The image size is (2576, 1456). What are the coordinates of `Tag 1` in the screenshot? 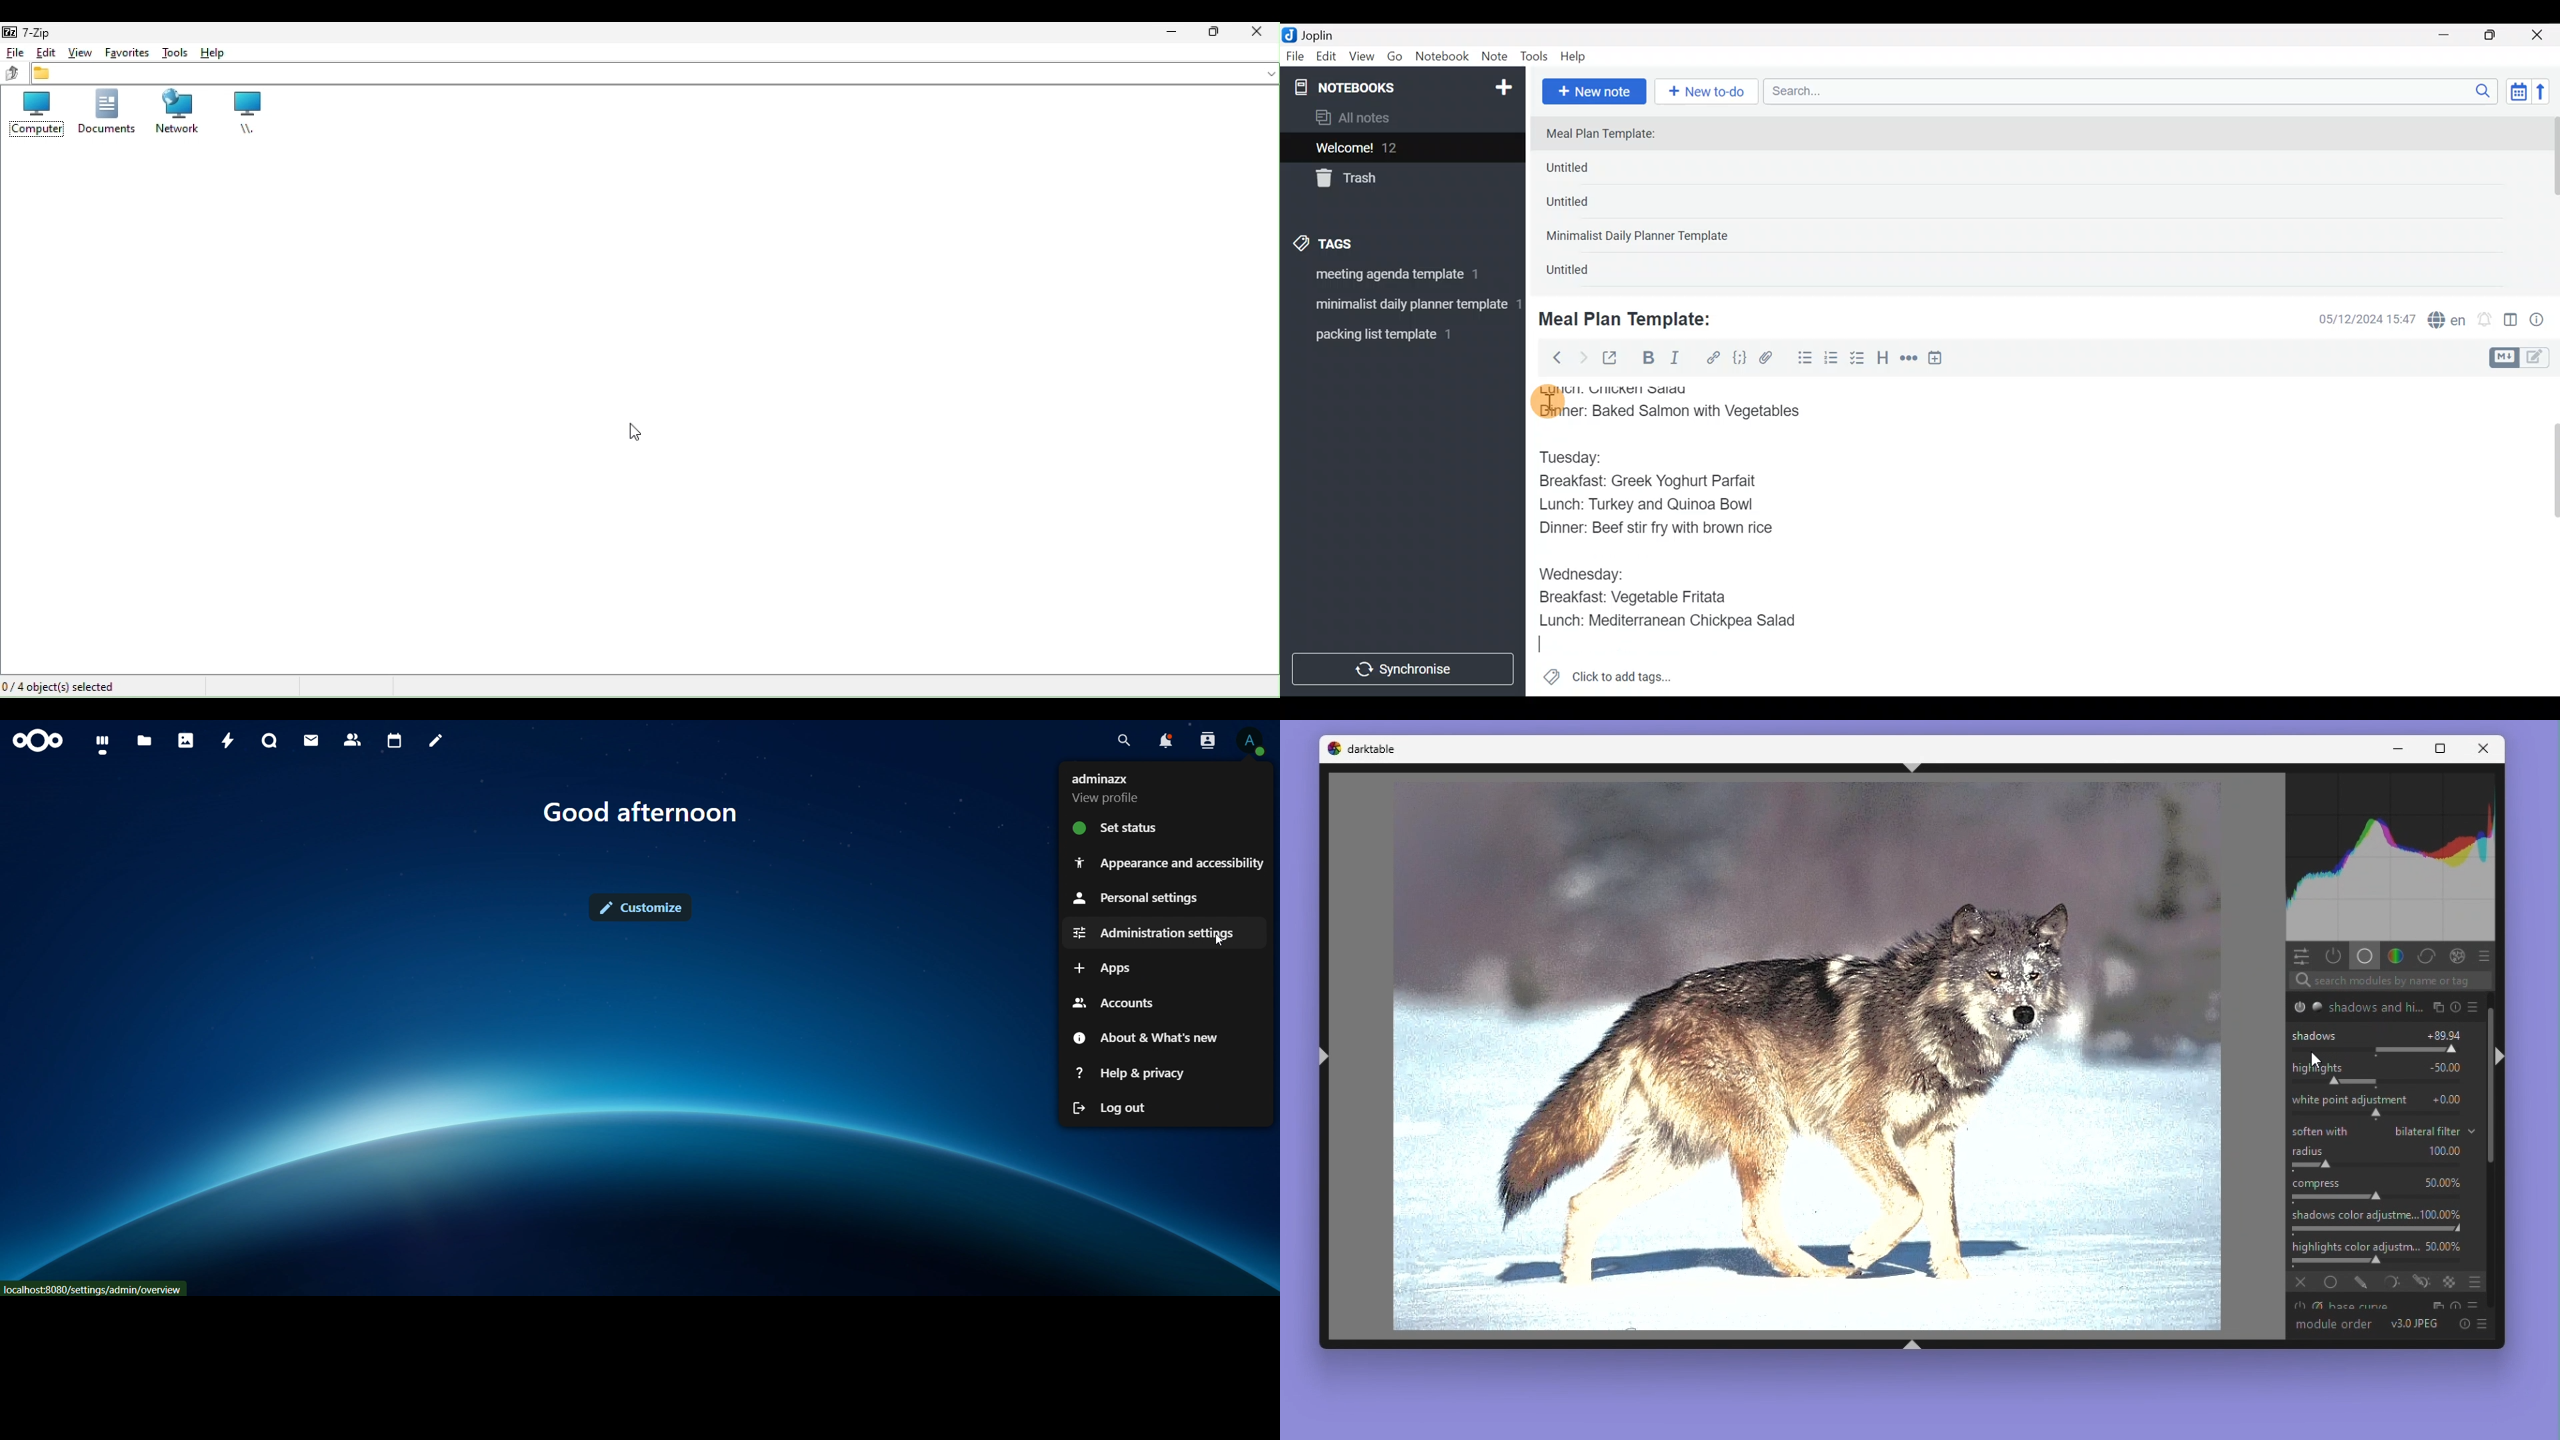 It's located at (1399, 278).